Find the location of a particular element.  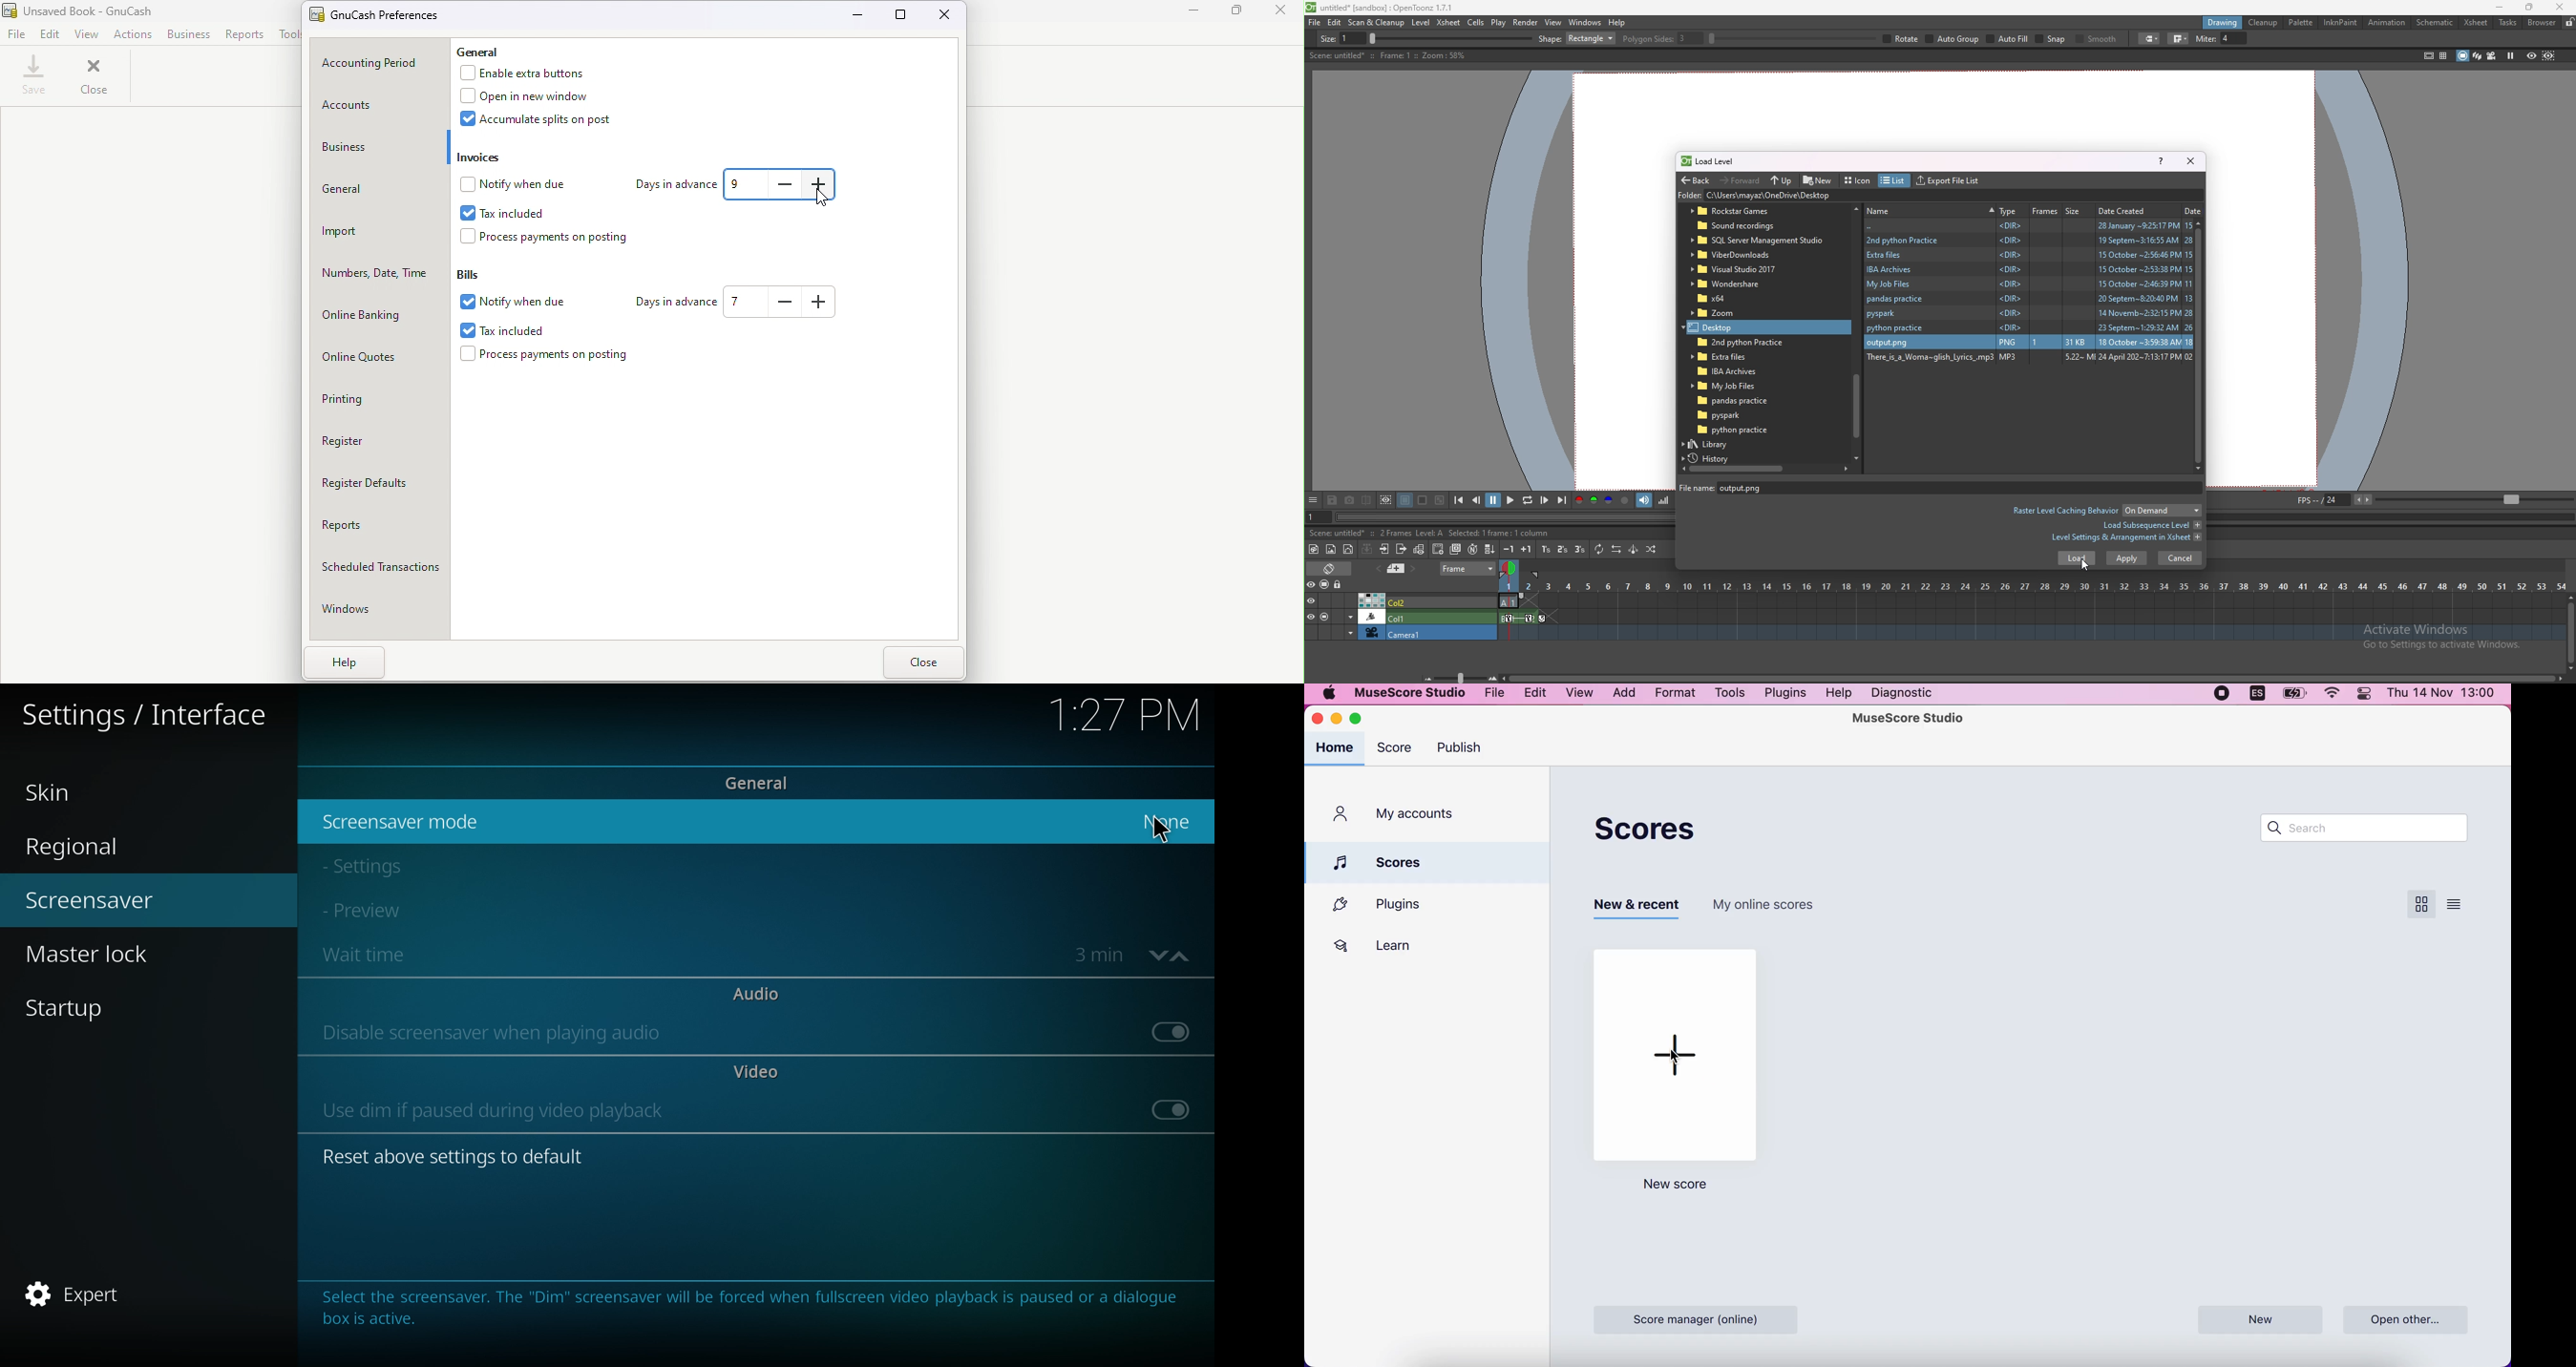

new is located at coordinates (1818, 179).